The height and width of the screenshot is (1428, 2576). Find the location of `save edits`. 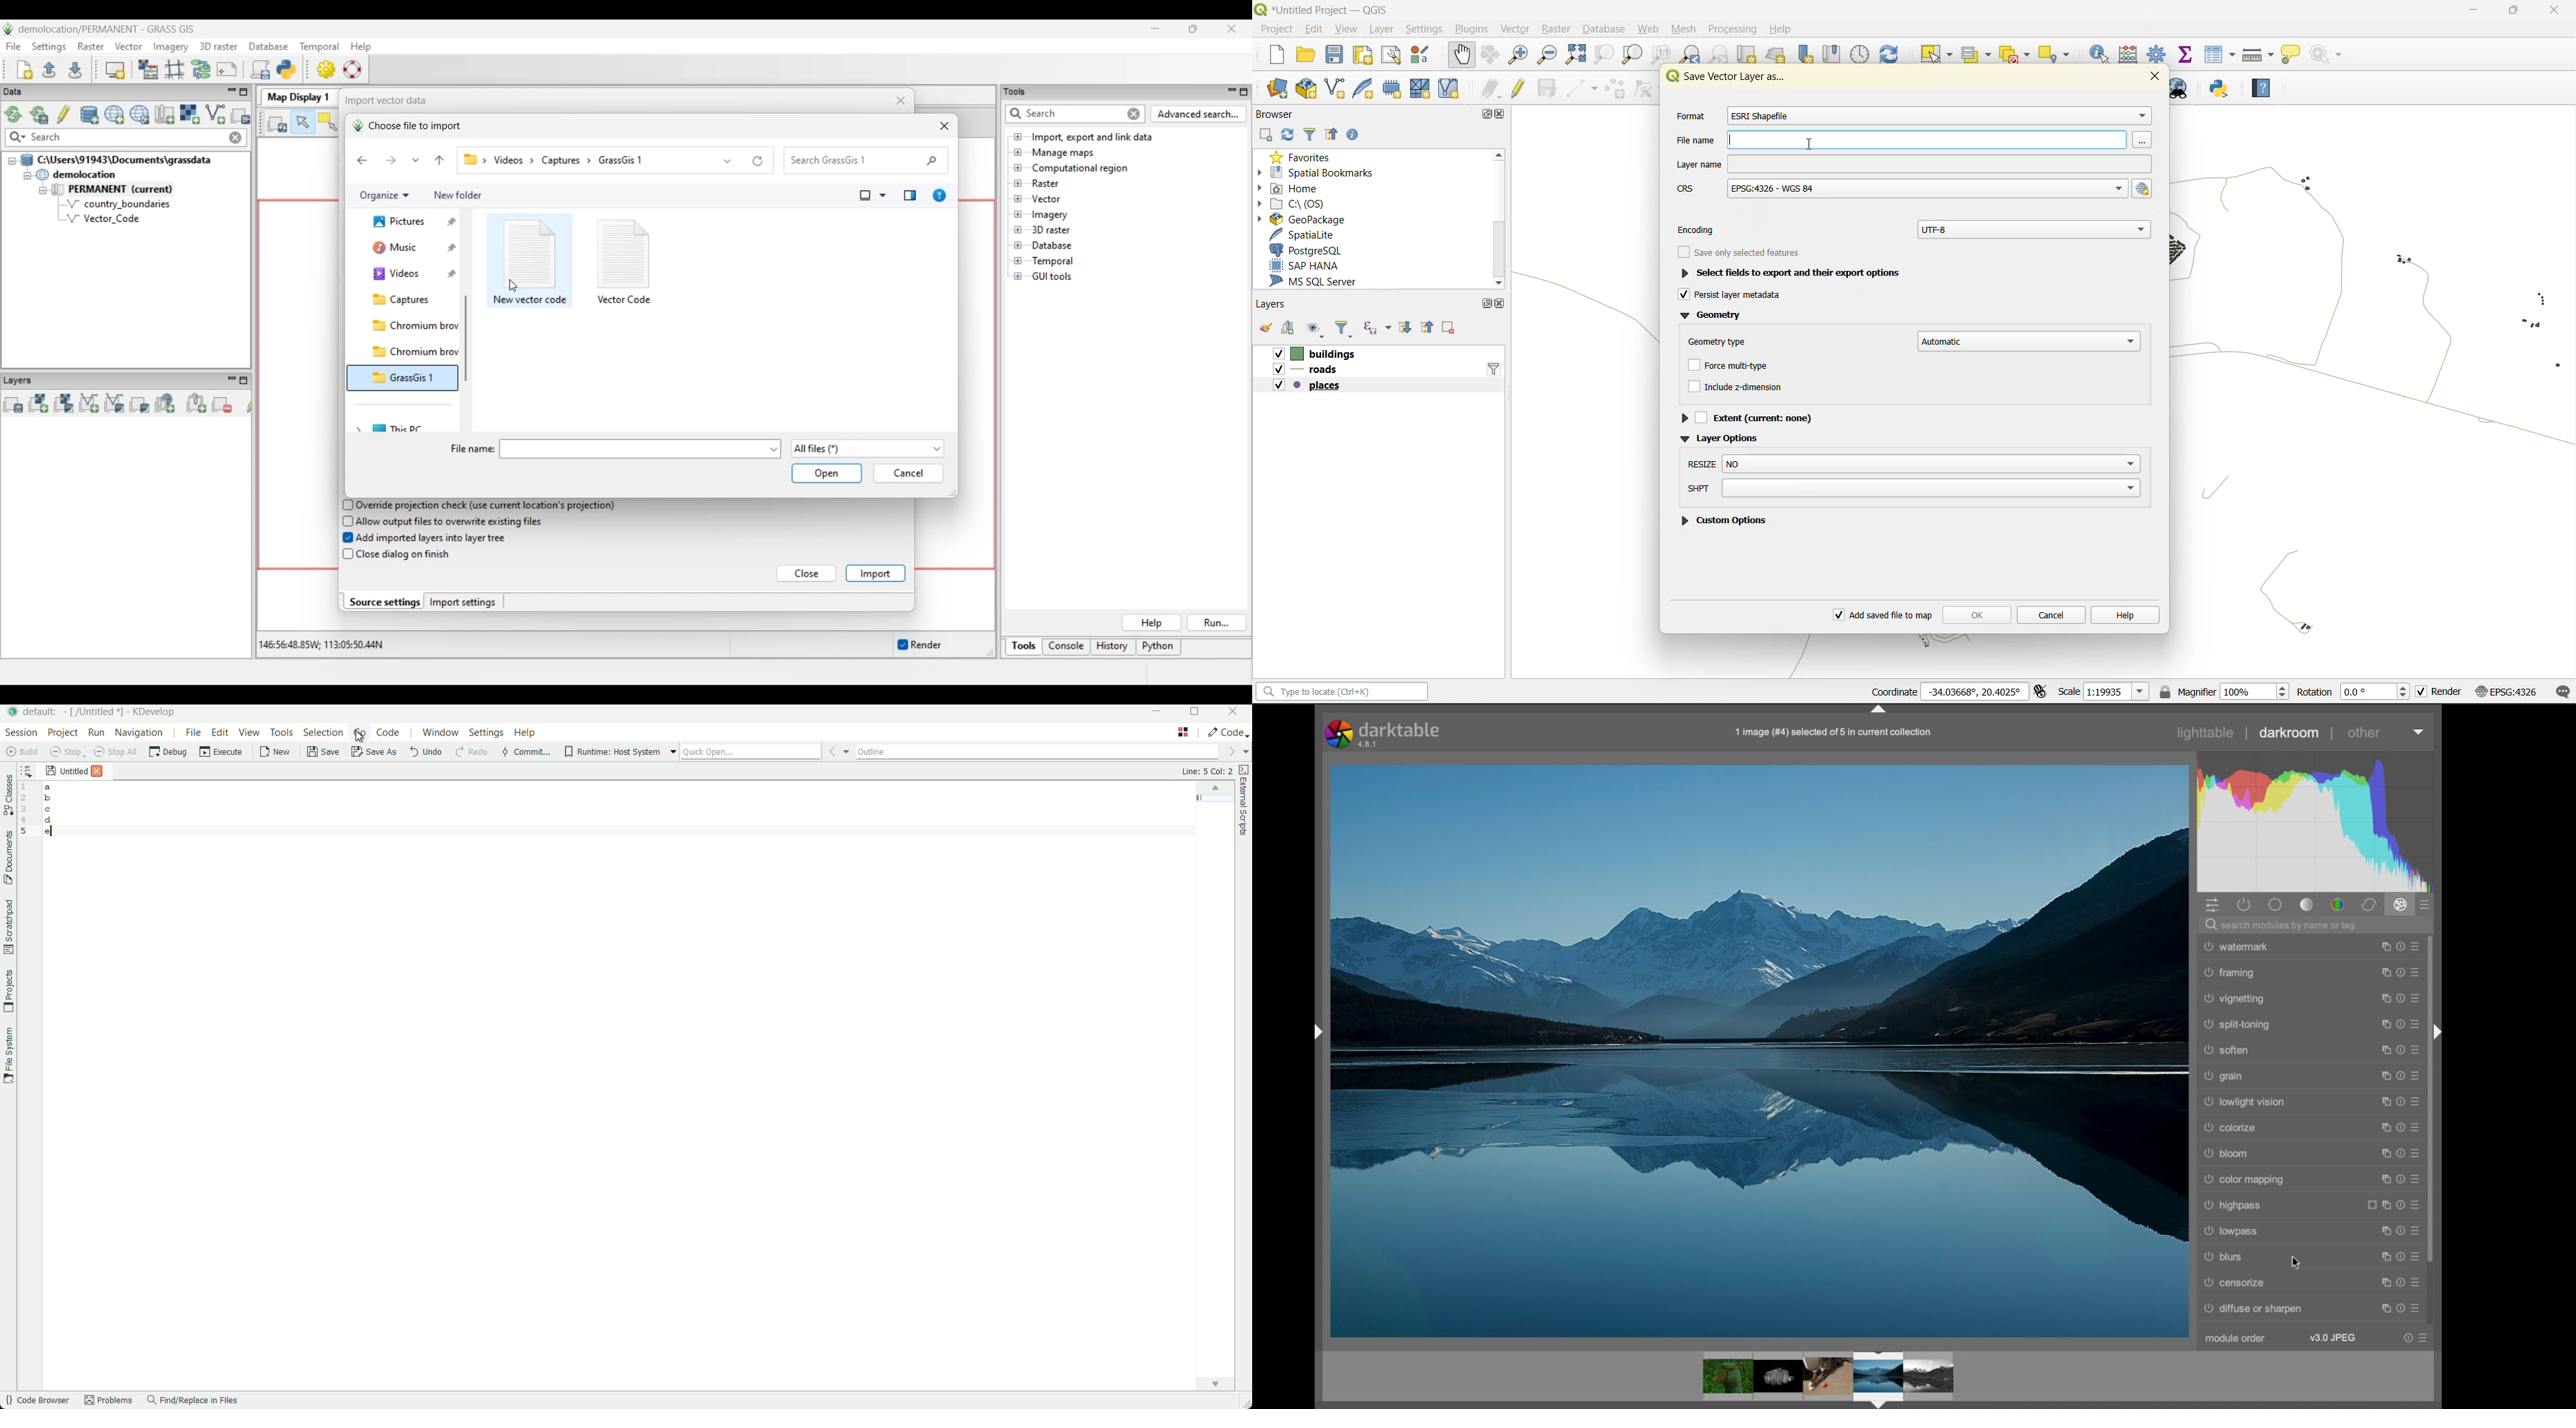

save edits is located at coordinates (1549, 87).